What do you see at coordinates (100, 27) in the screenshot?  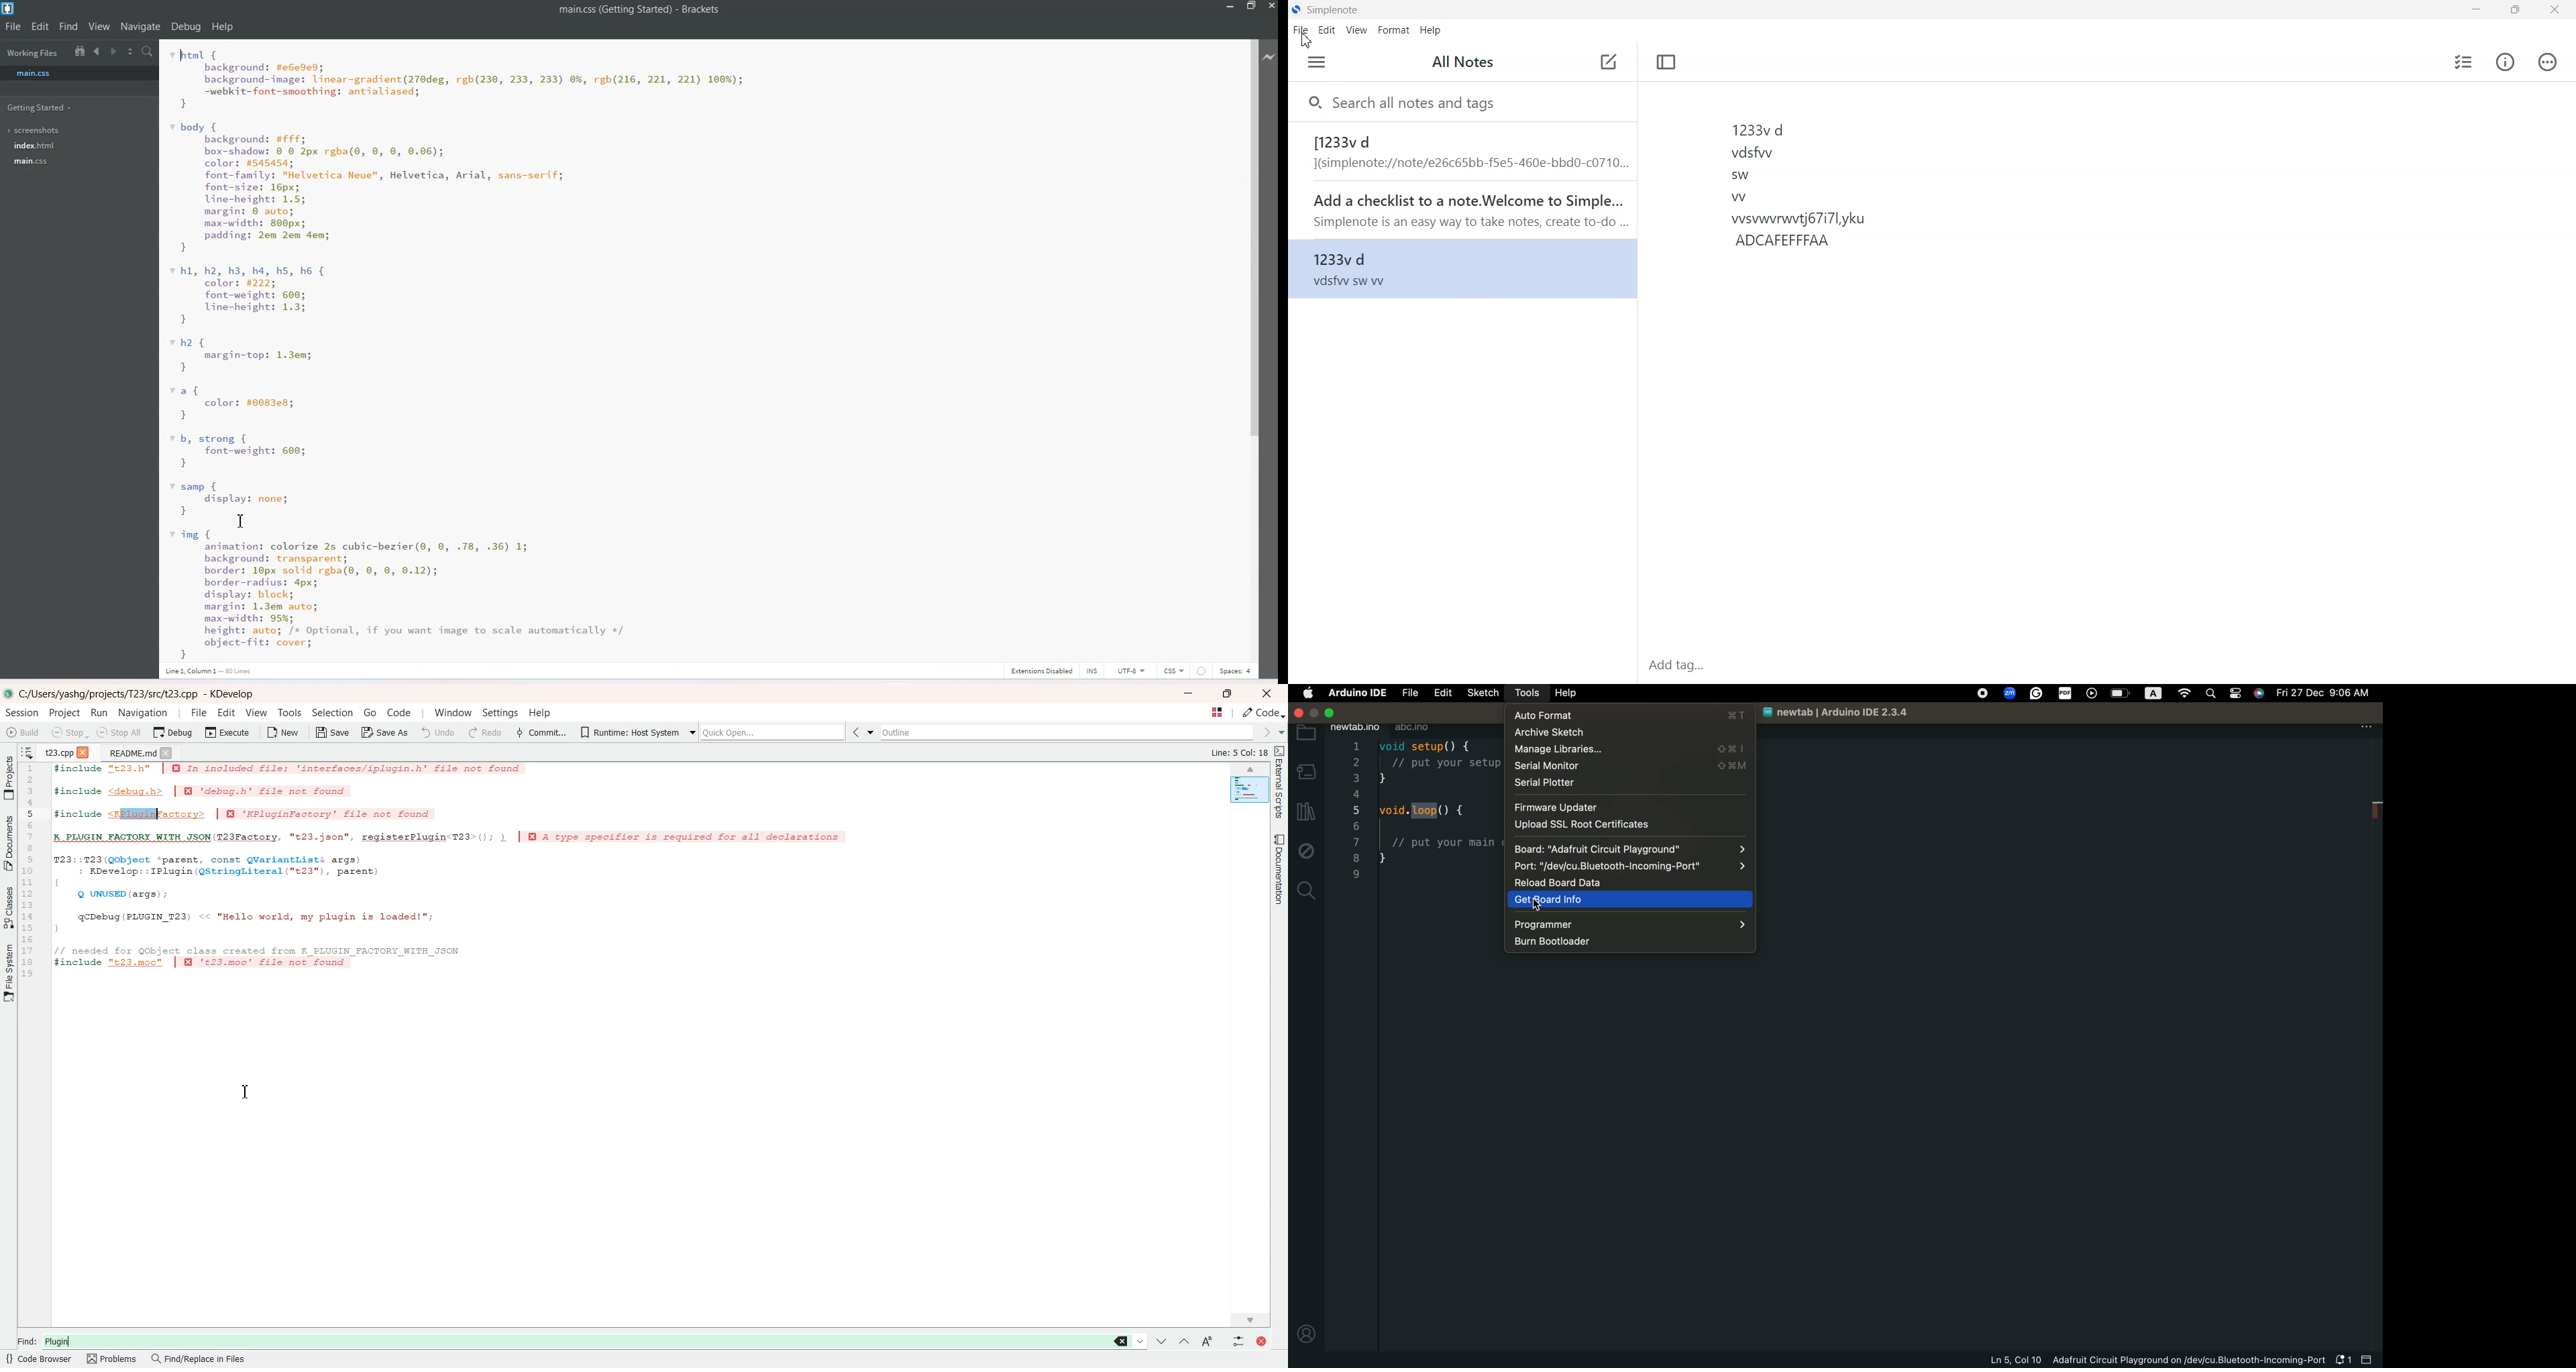 I see `View` at bounding box center [100, 27].